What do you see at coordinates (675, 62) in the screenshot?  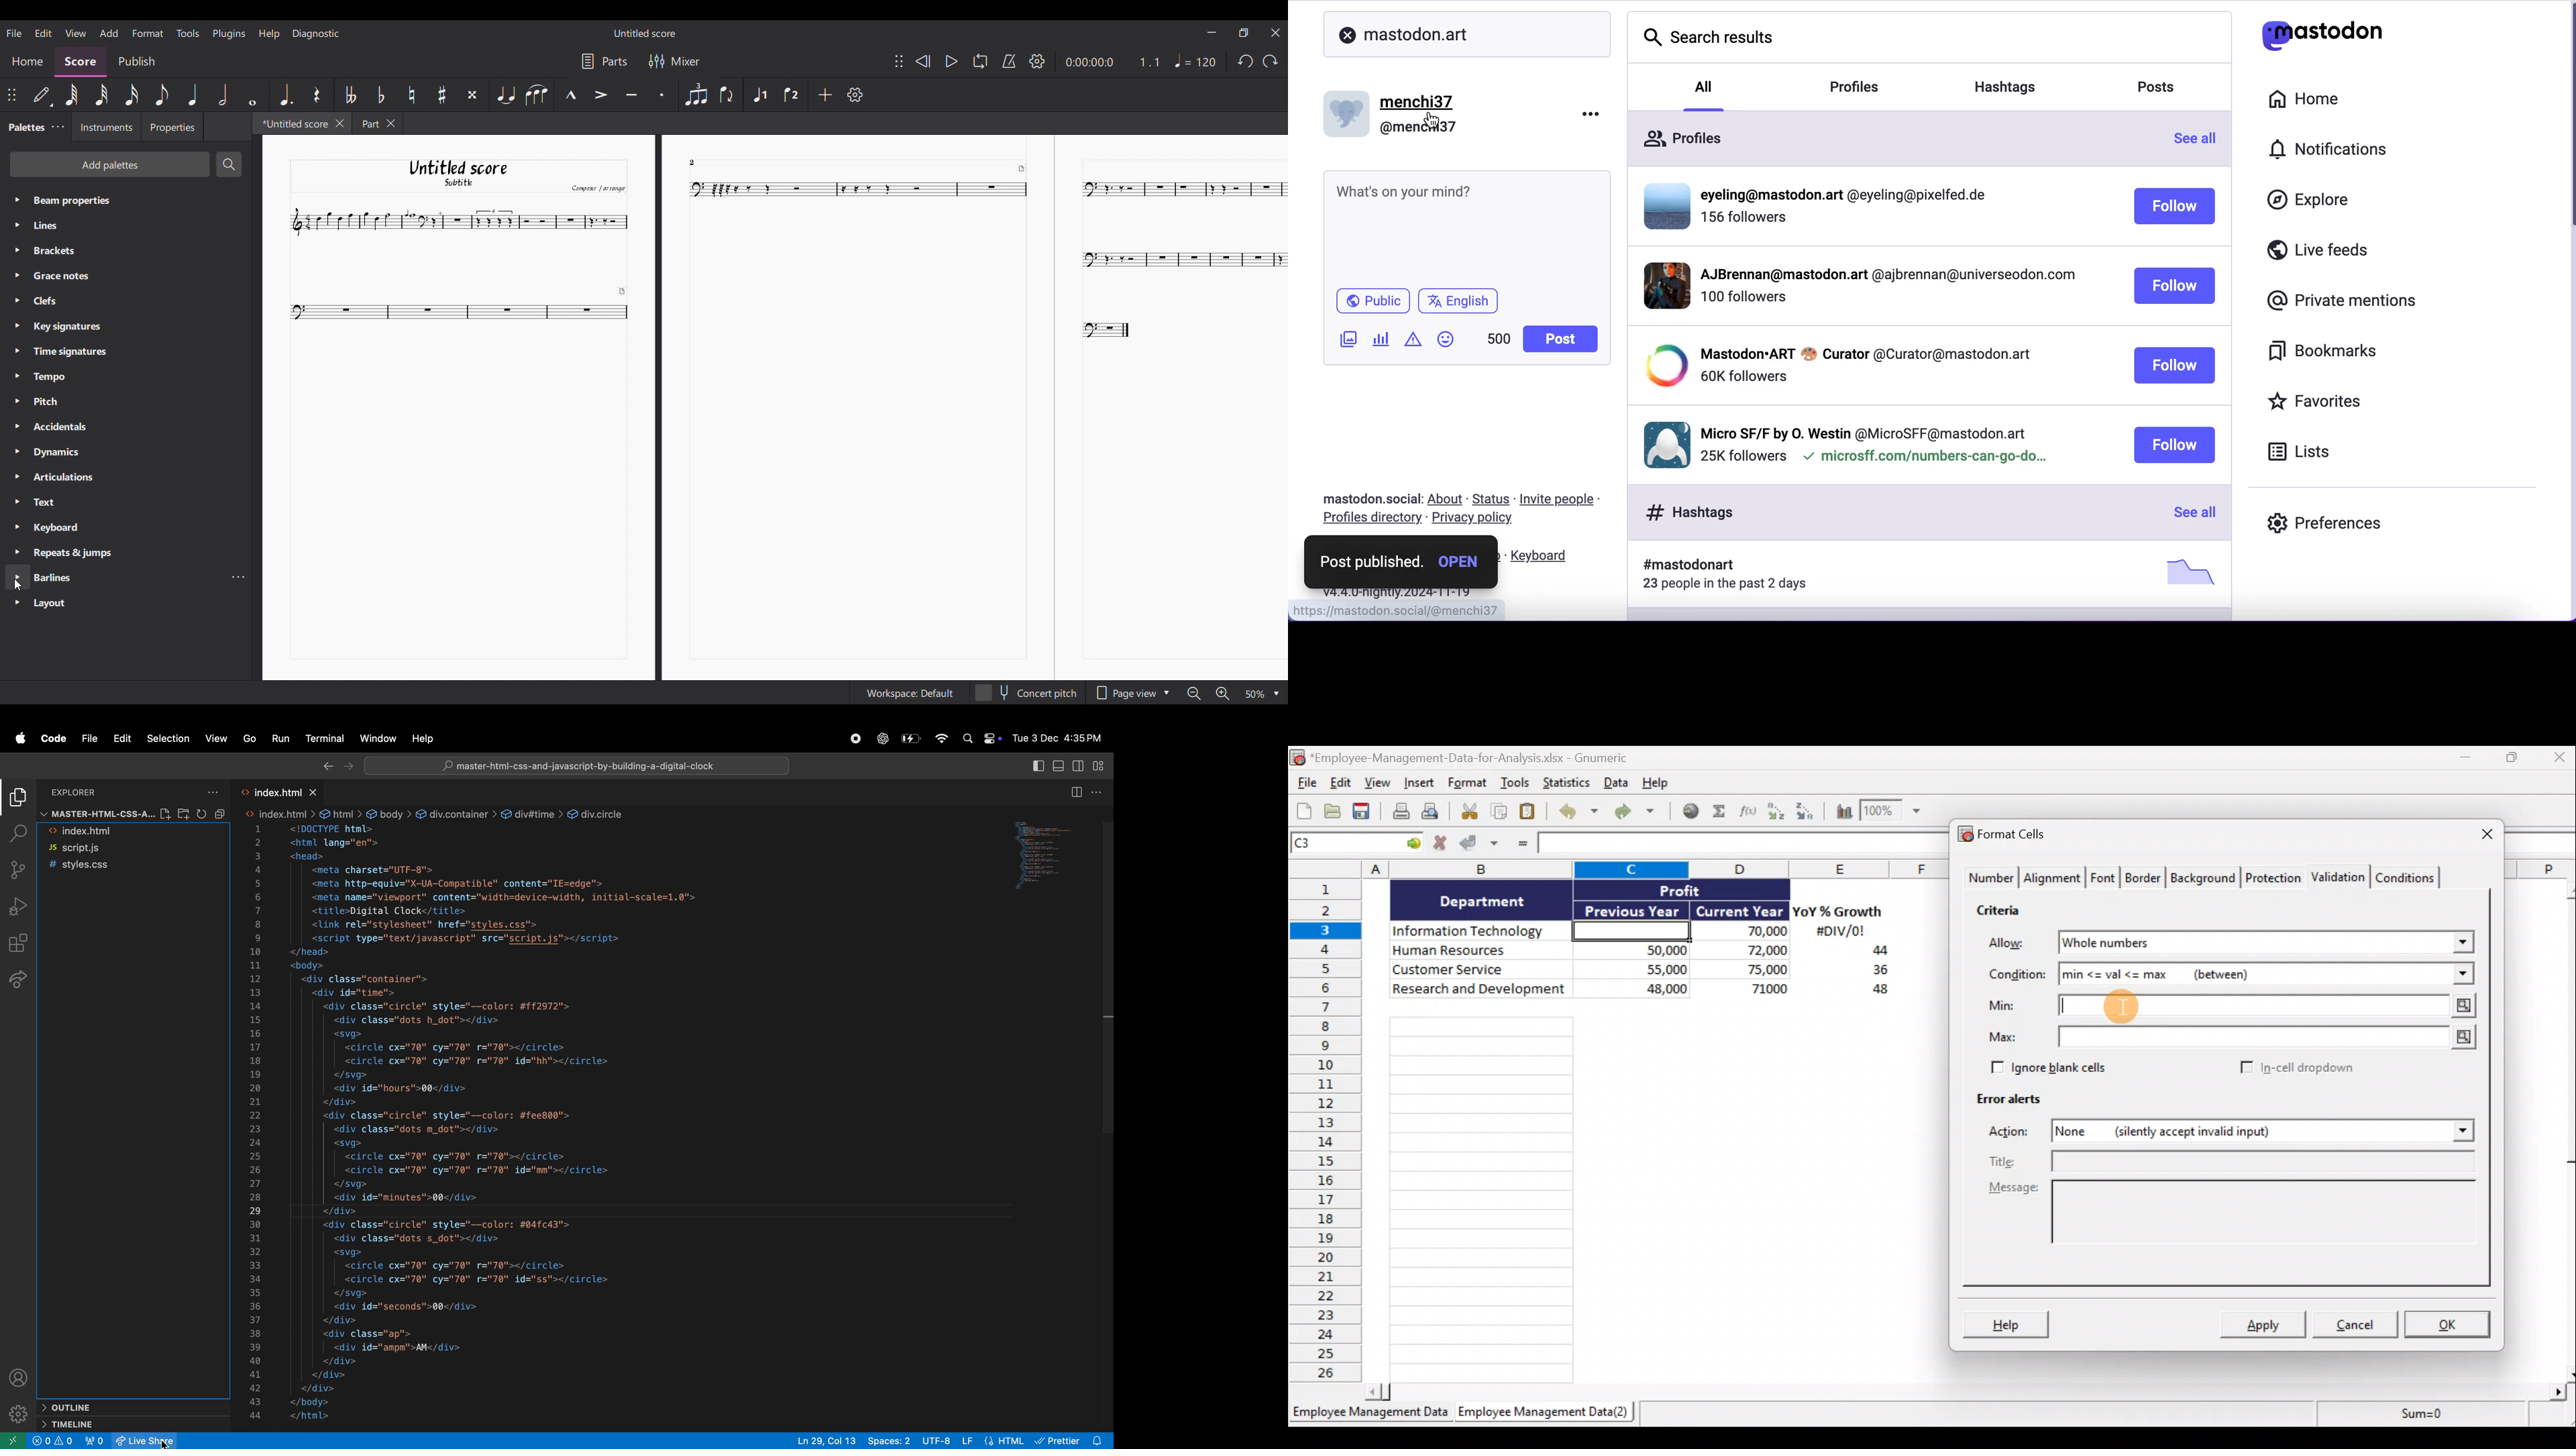 I see `Mixer settings` at bounding box center [675, 62].